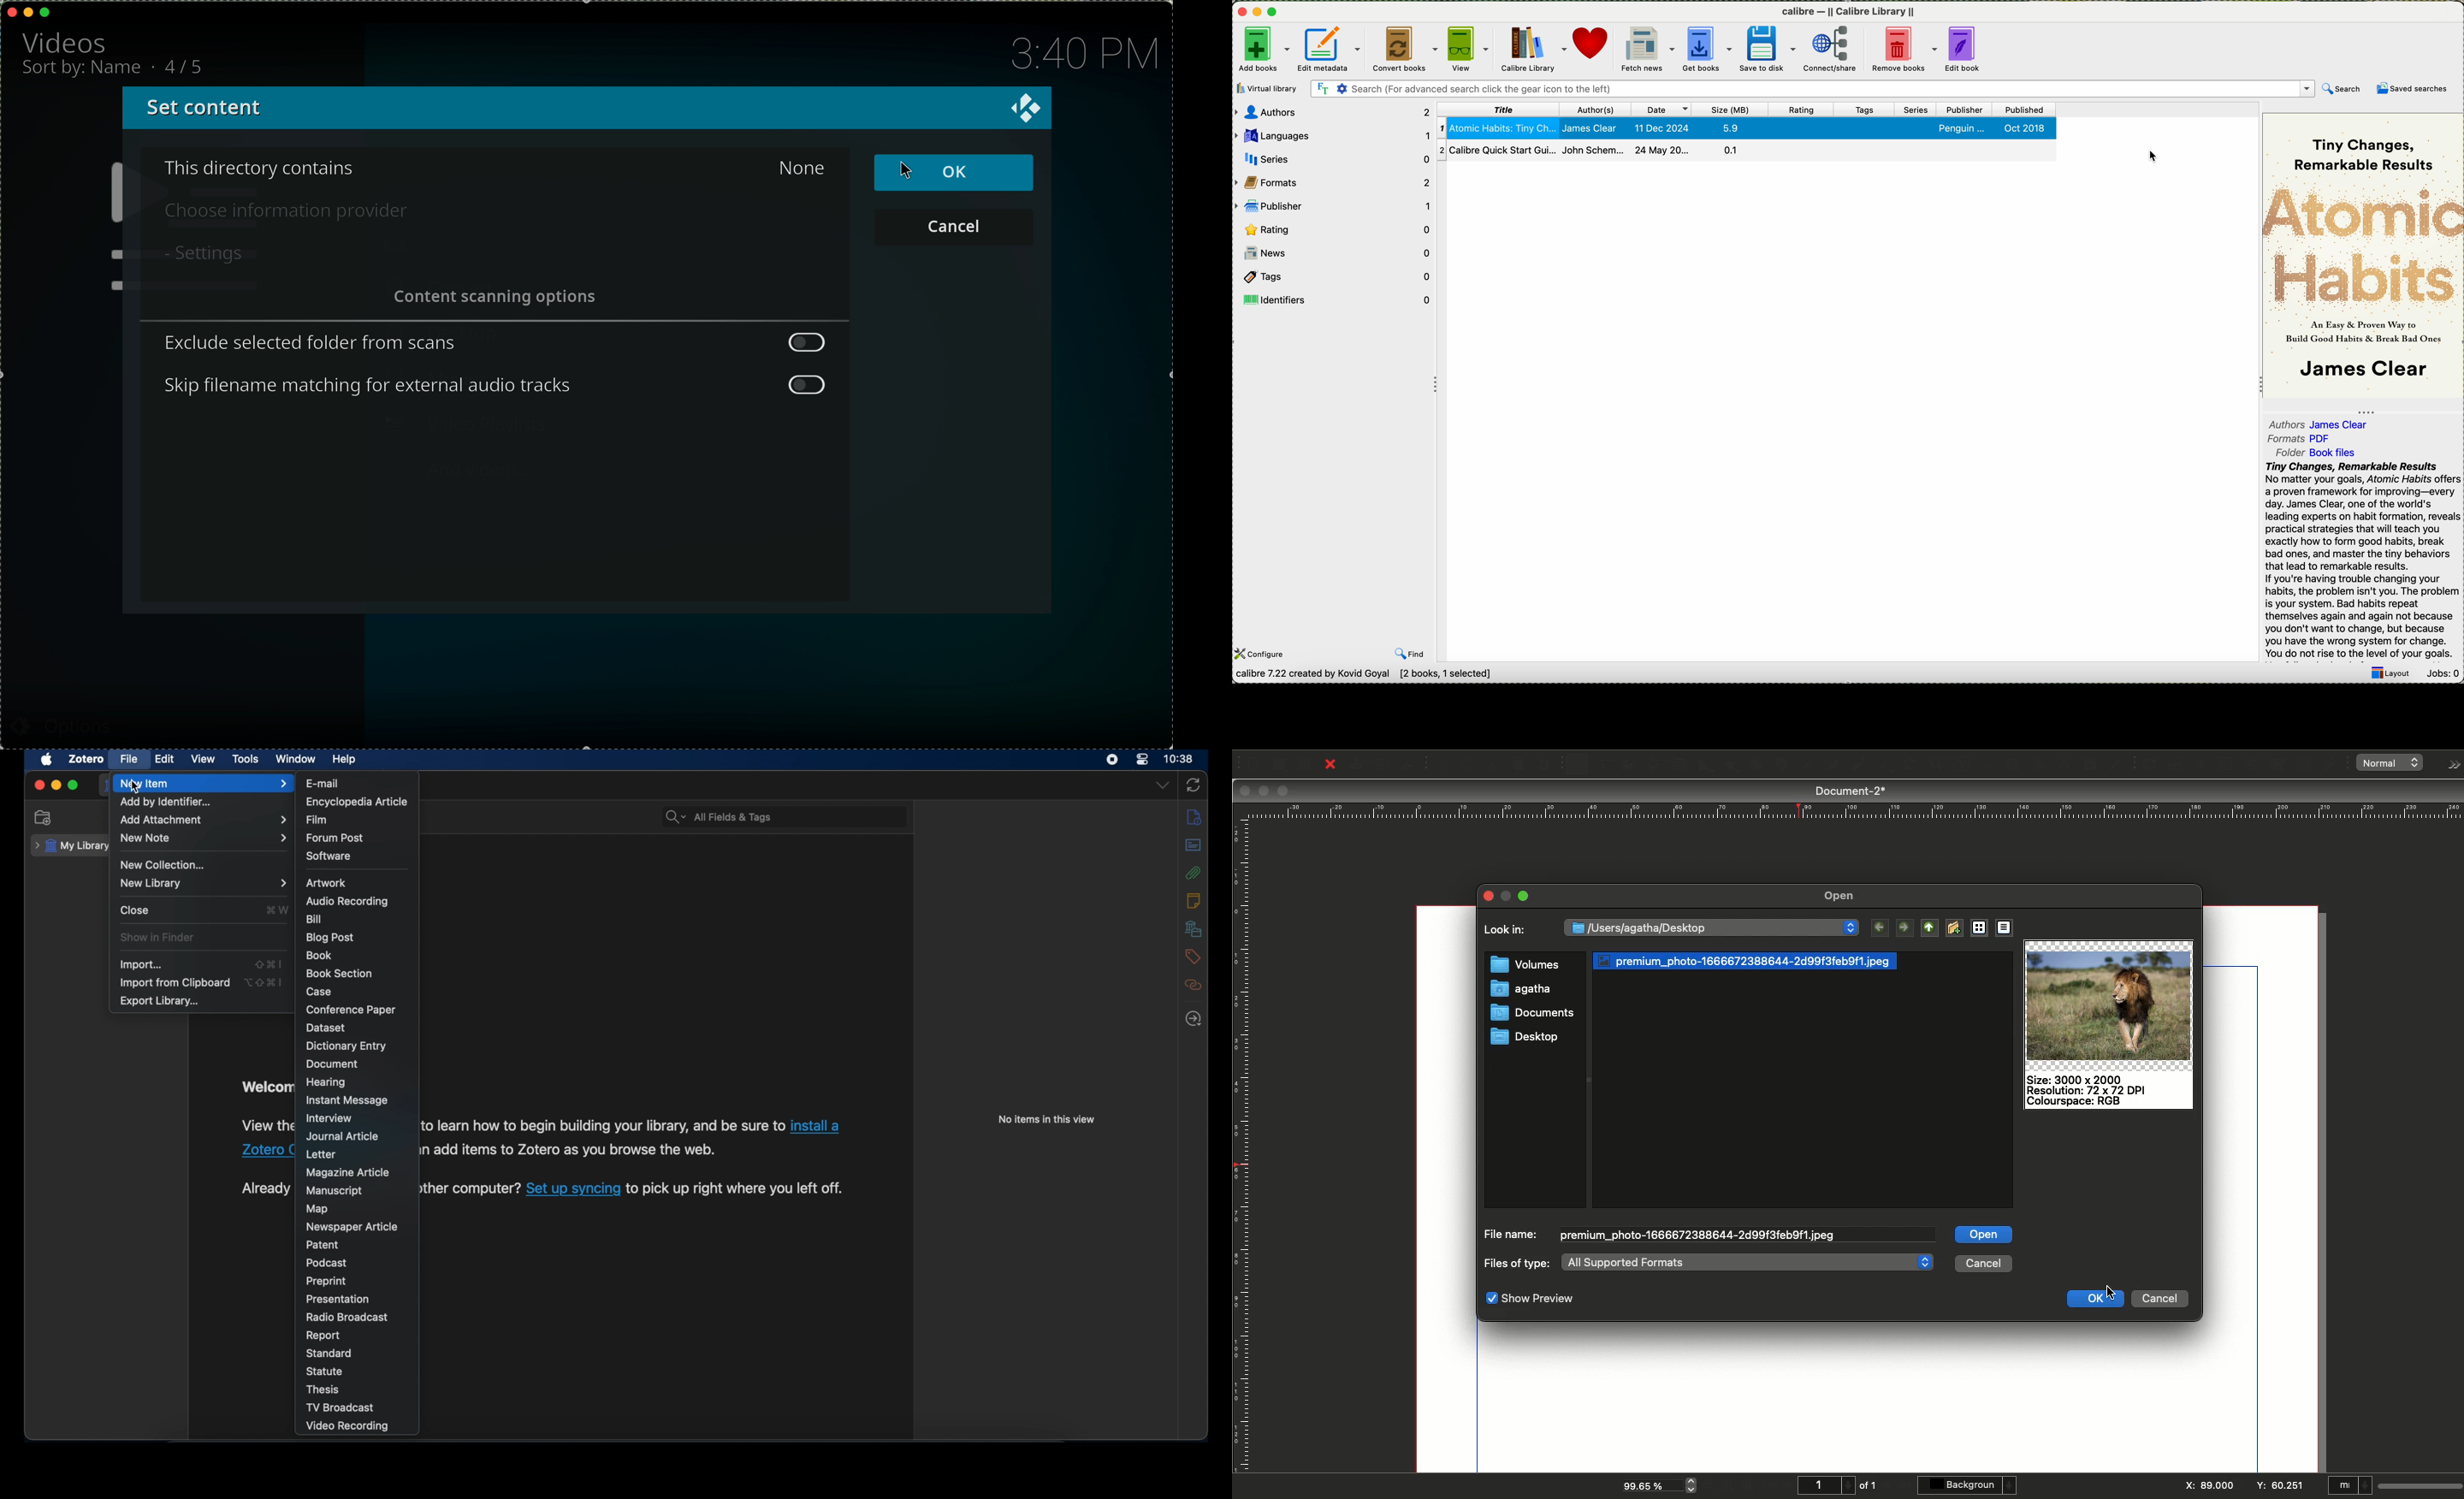  I want to click on new collection, so click(44, 818).